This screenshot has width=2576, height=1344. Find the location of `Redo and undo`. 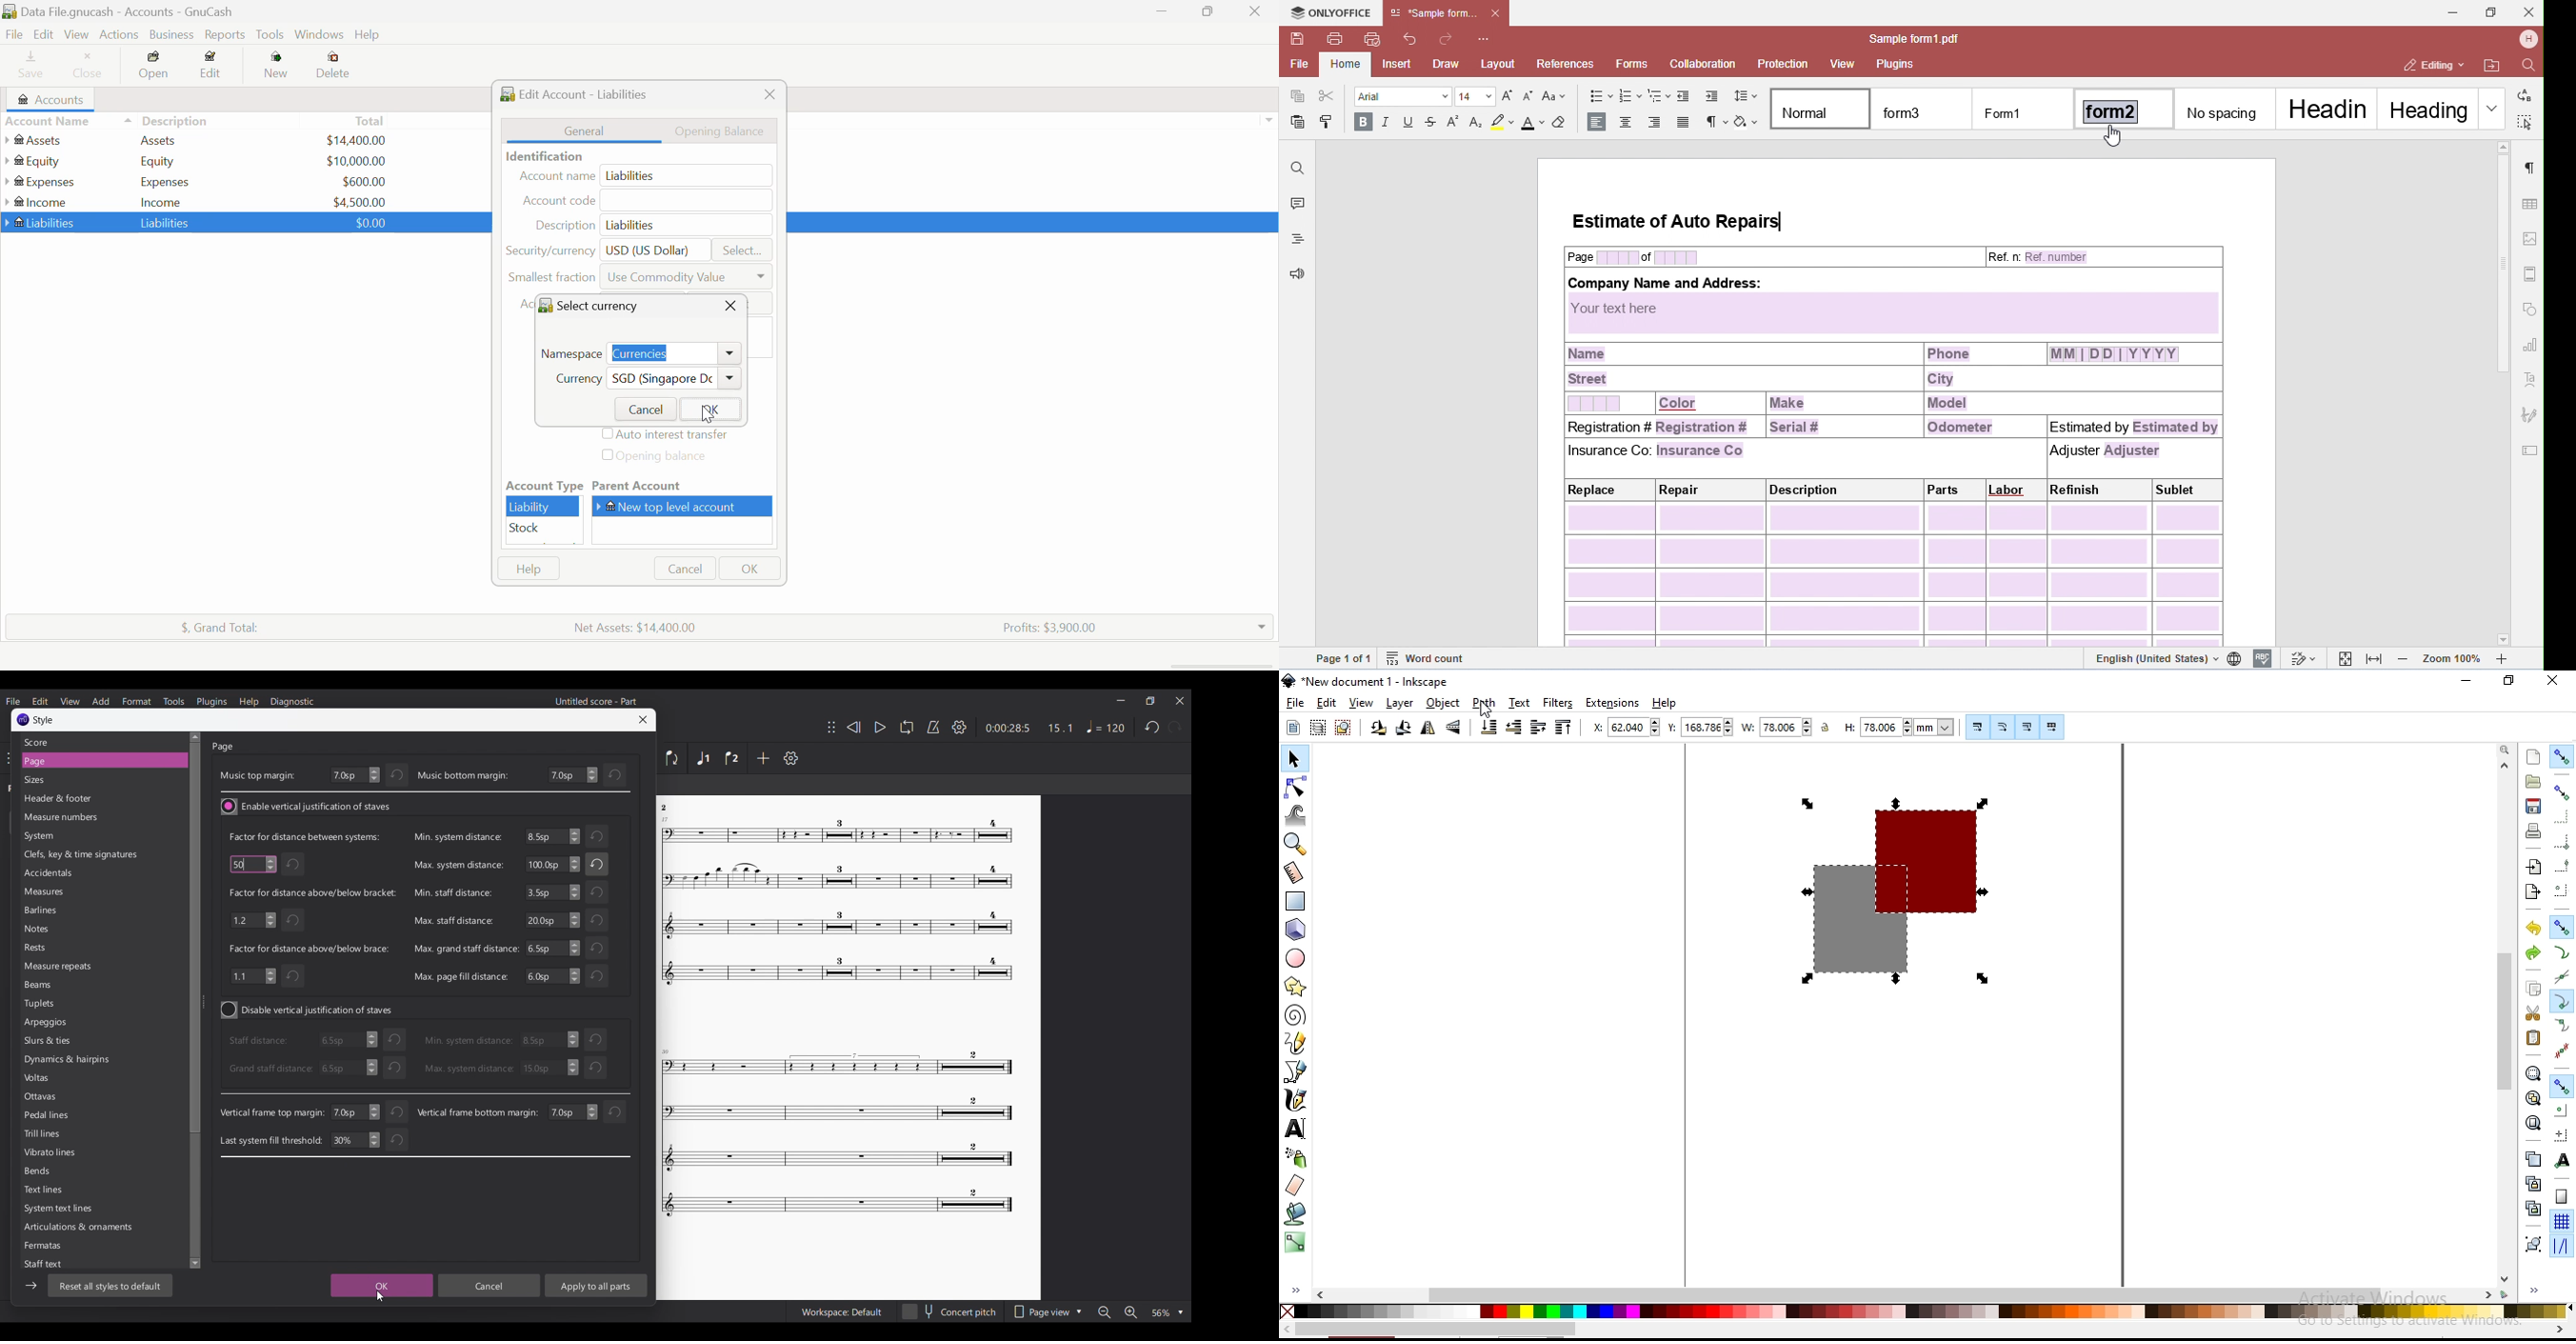

Redo and undo is located at coordinates (1163, 727).